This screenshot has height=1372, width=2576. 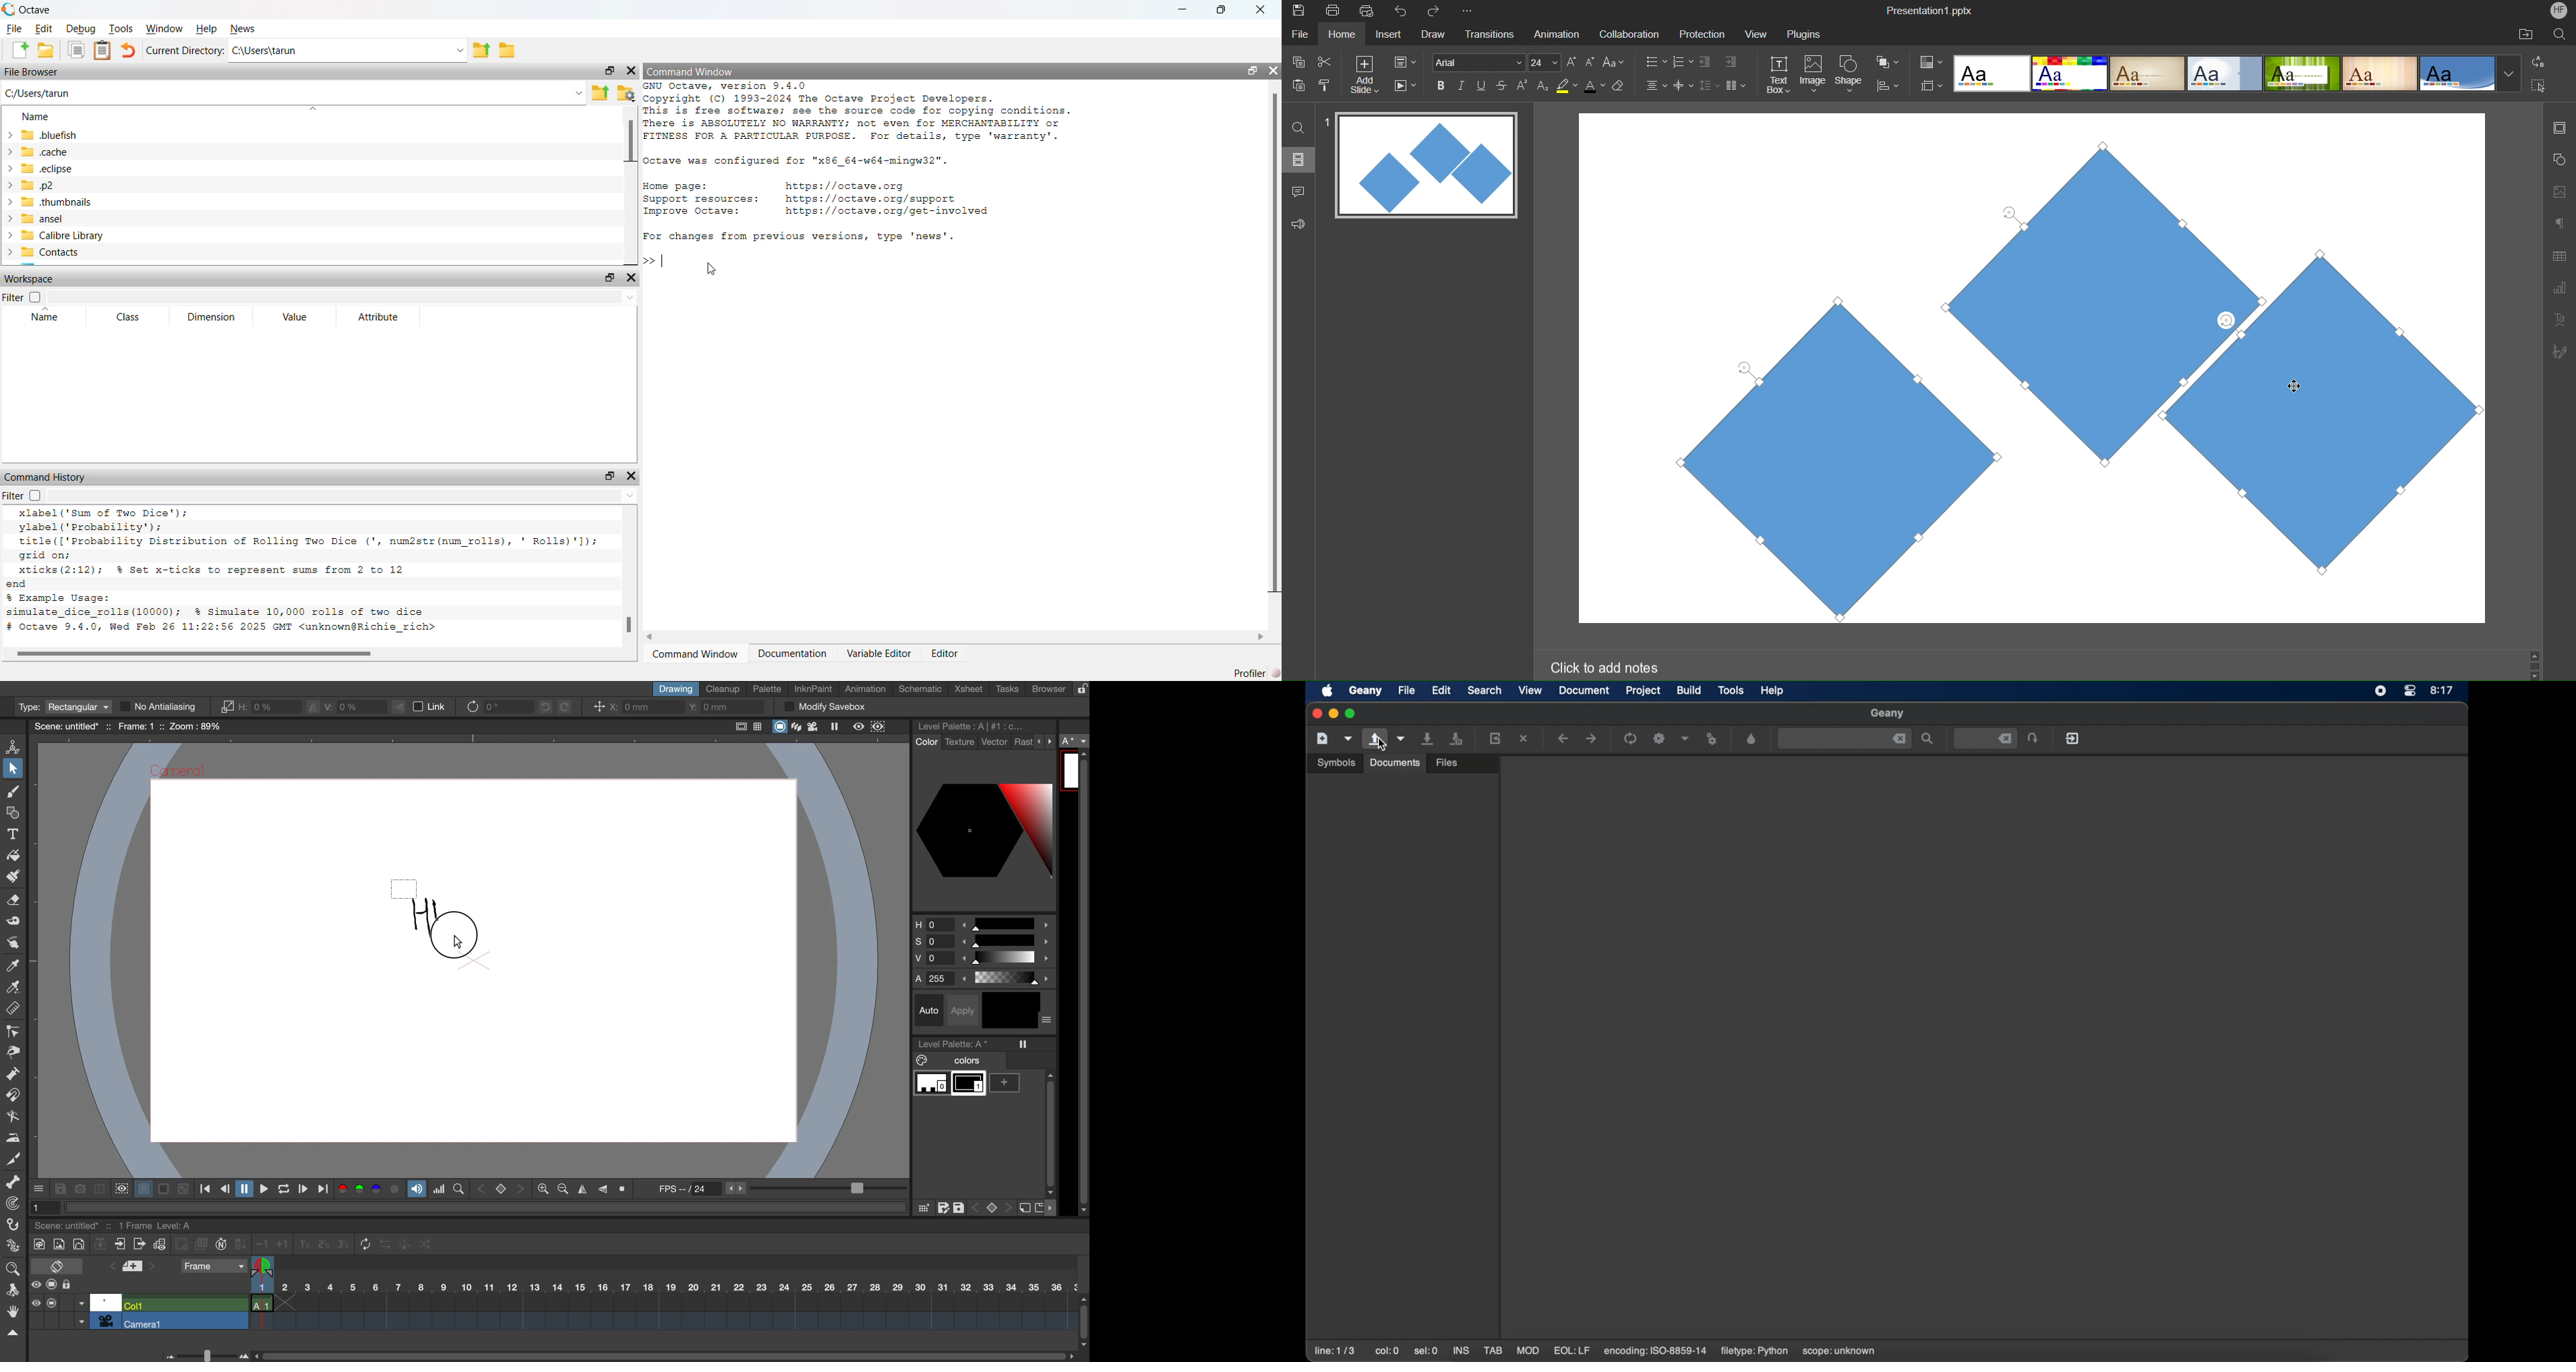 What do you see at coordinates (1708, 86) in the screenshot?
I see `Line Spacing` at bounding box center [1708, 86].